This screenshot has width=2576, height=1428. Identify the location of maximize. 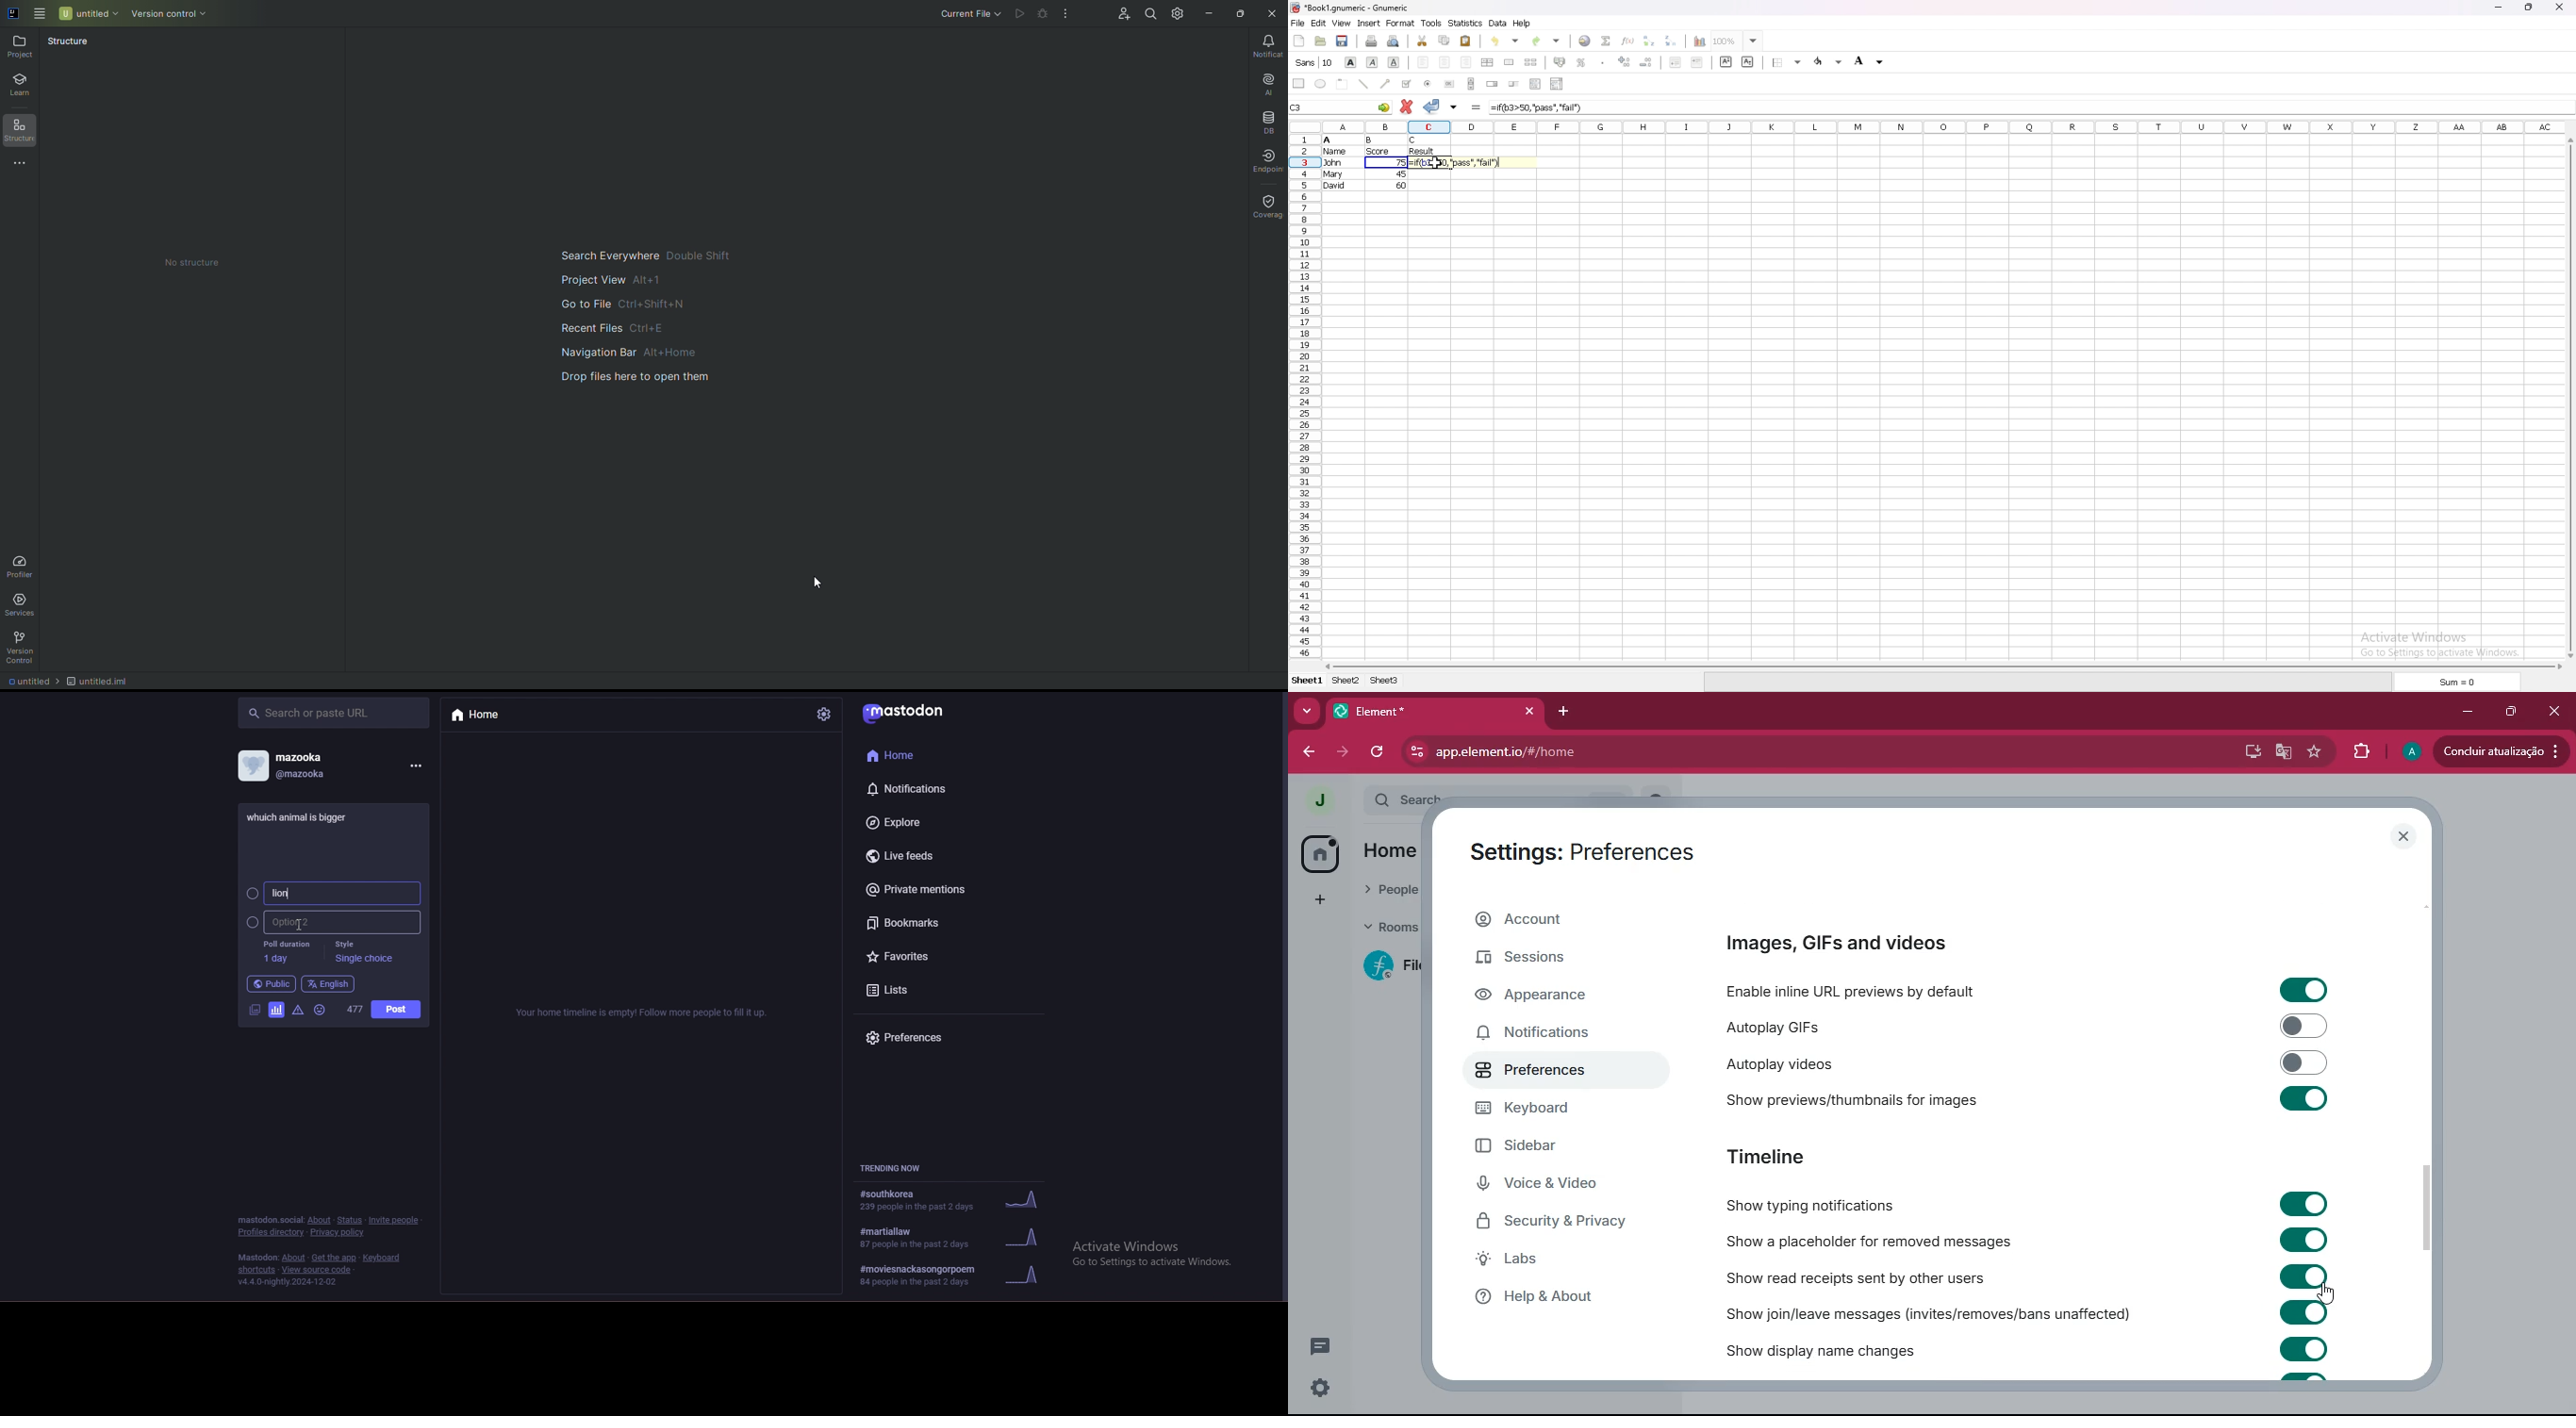
(2512, 712).